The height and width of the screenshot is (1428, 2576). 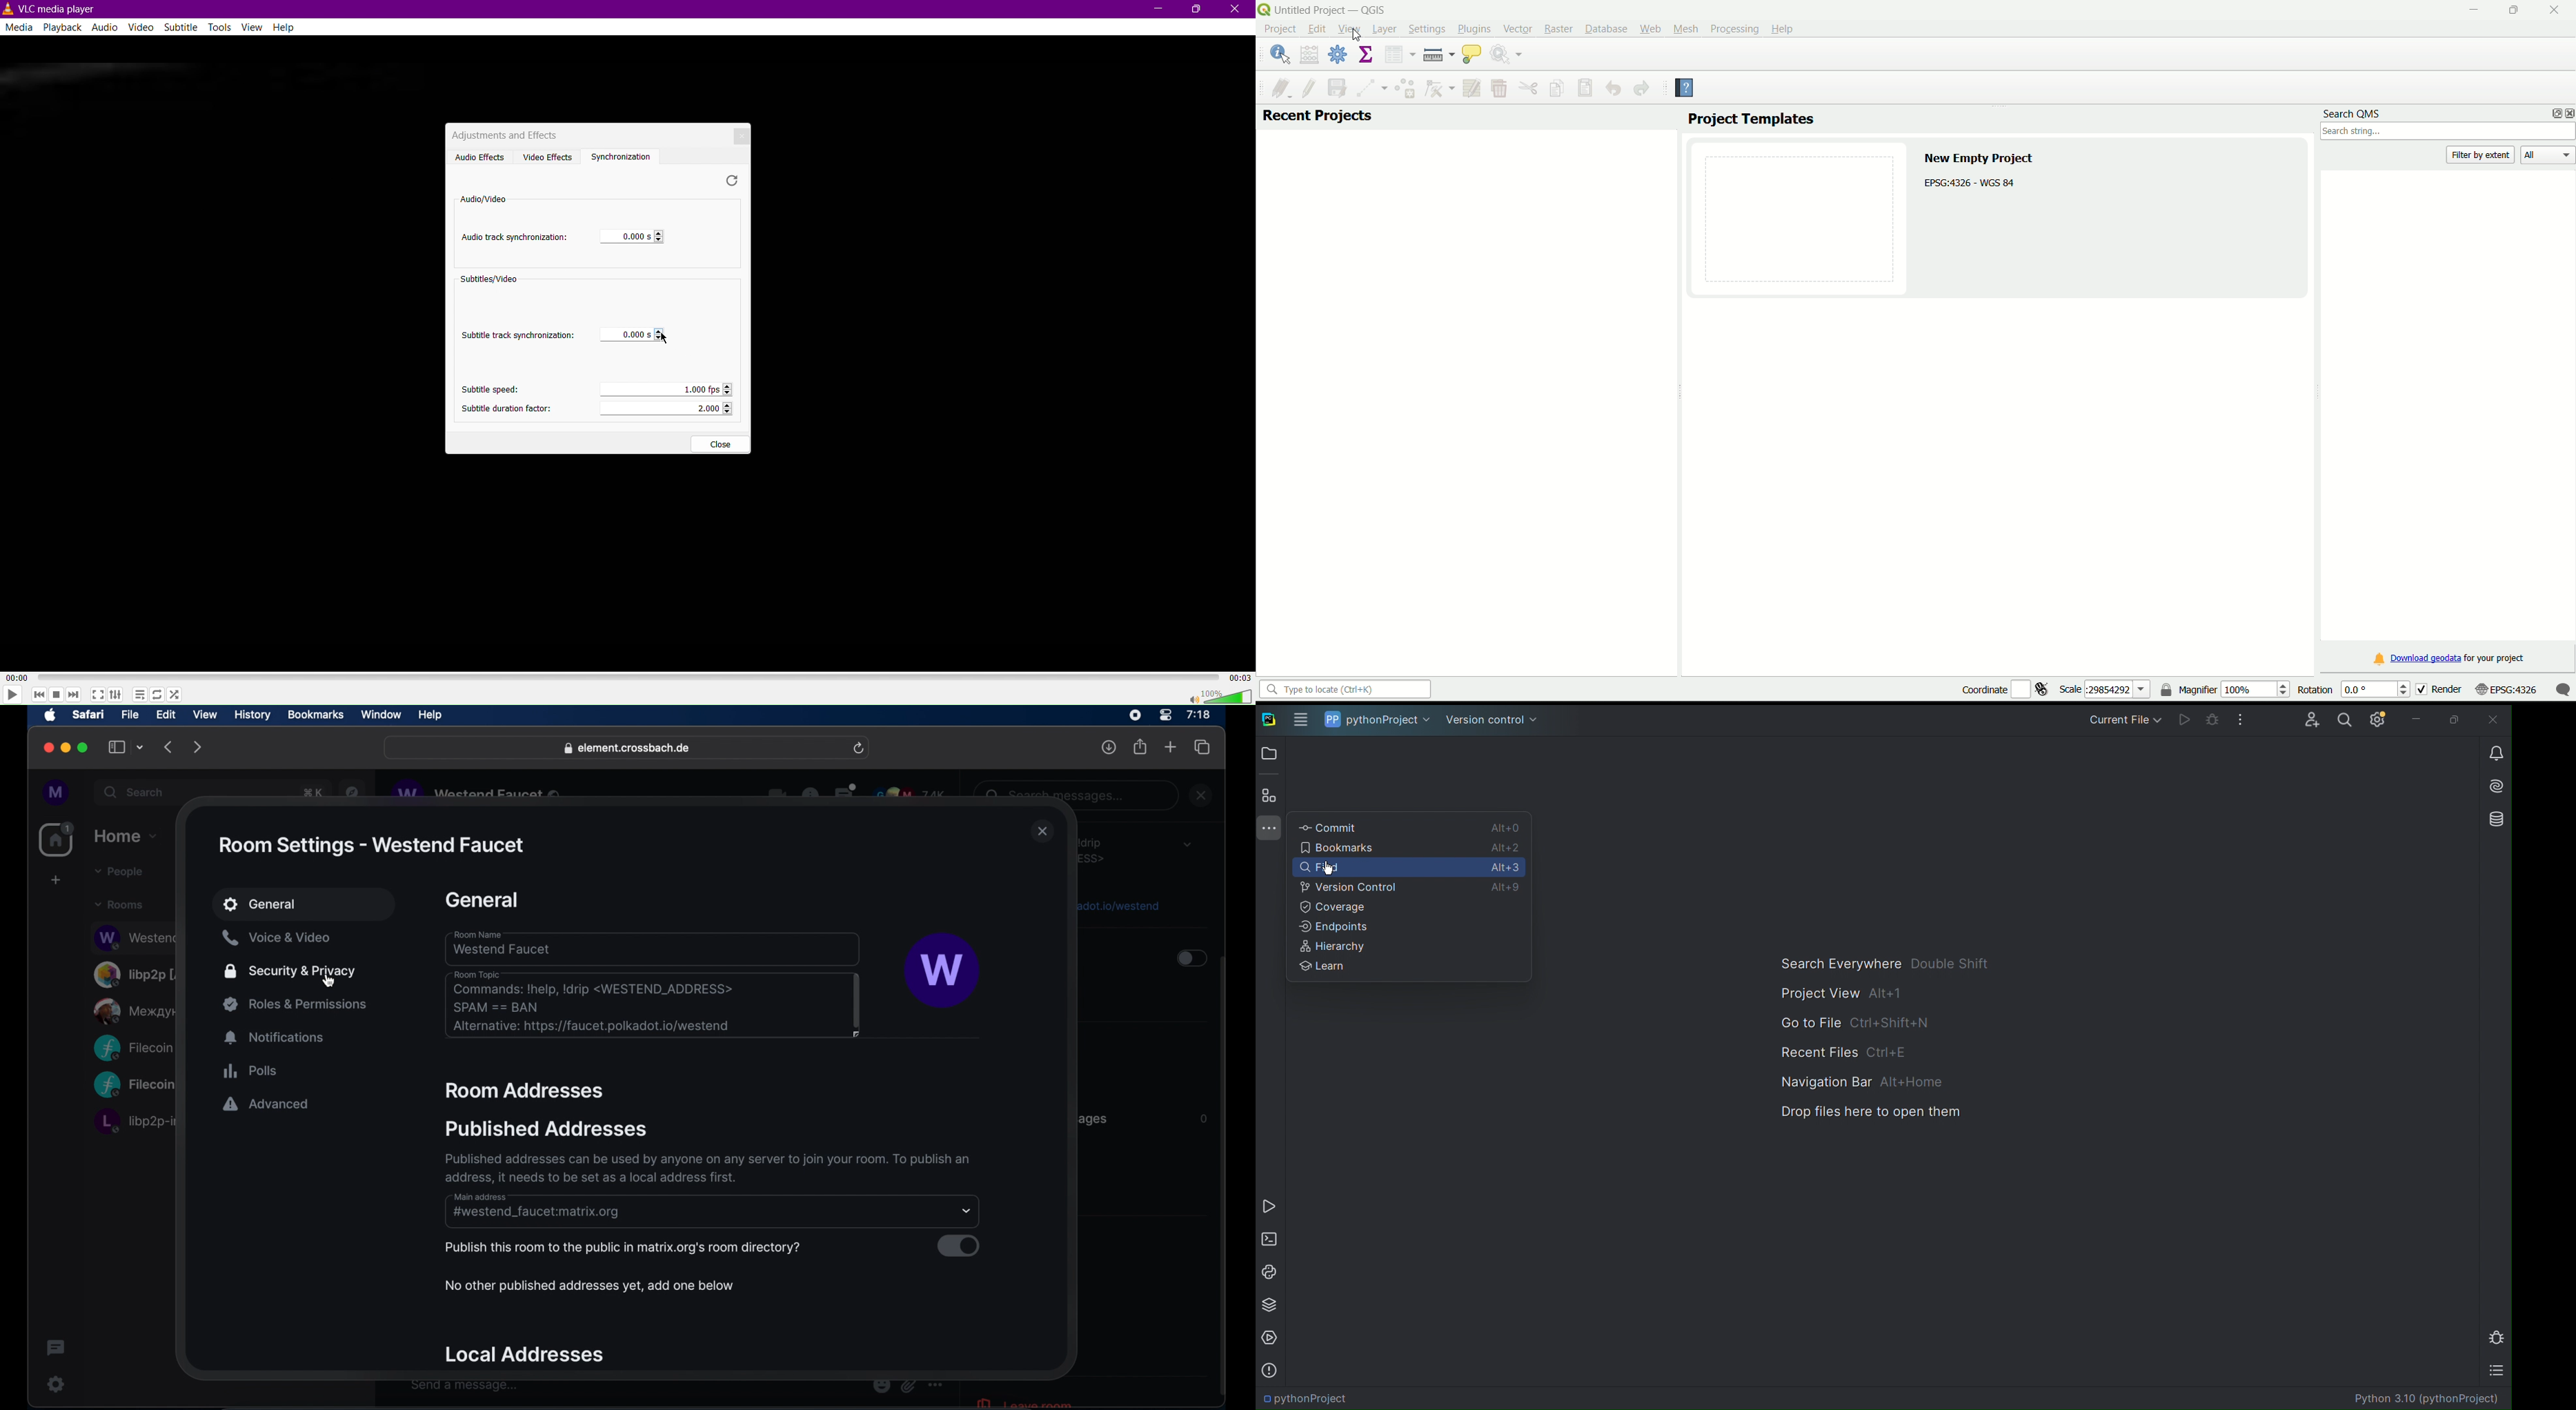 What do you see at coordinates (138, 974) in the screenshot?
I see `obscure` at bounding box center [138, 974].